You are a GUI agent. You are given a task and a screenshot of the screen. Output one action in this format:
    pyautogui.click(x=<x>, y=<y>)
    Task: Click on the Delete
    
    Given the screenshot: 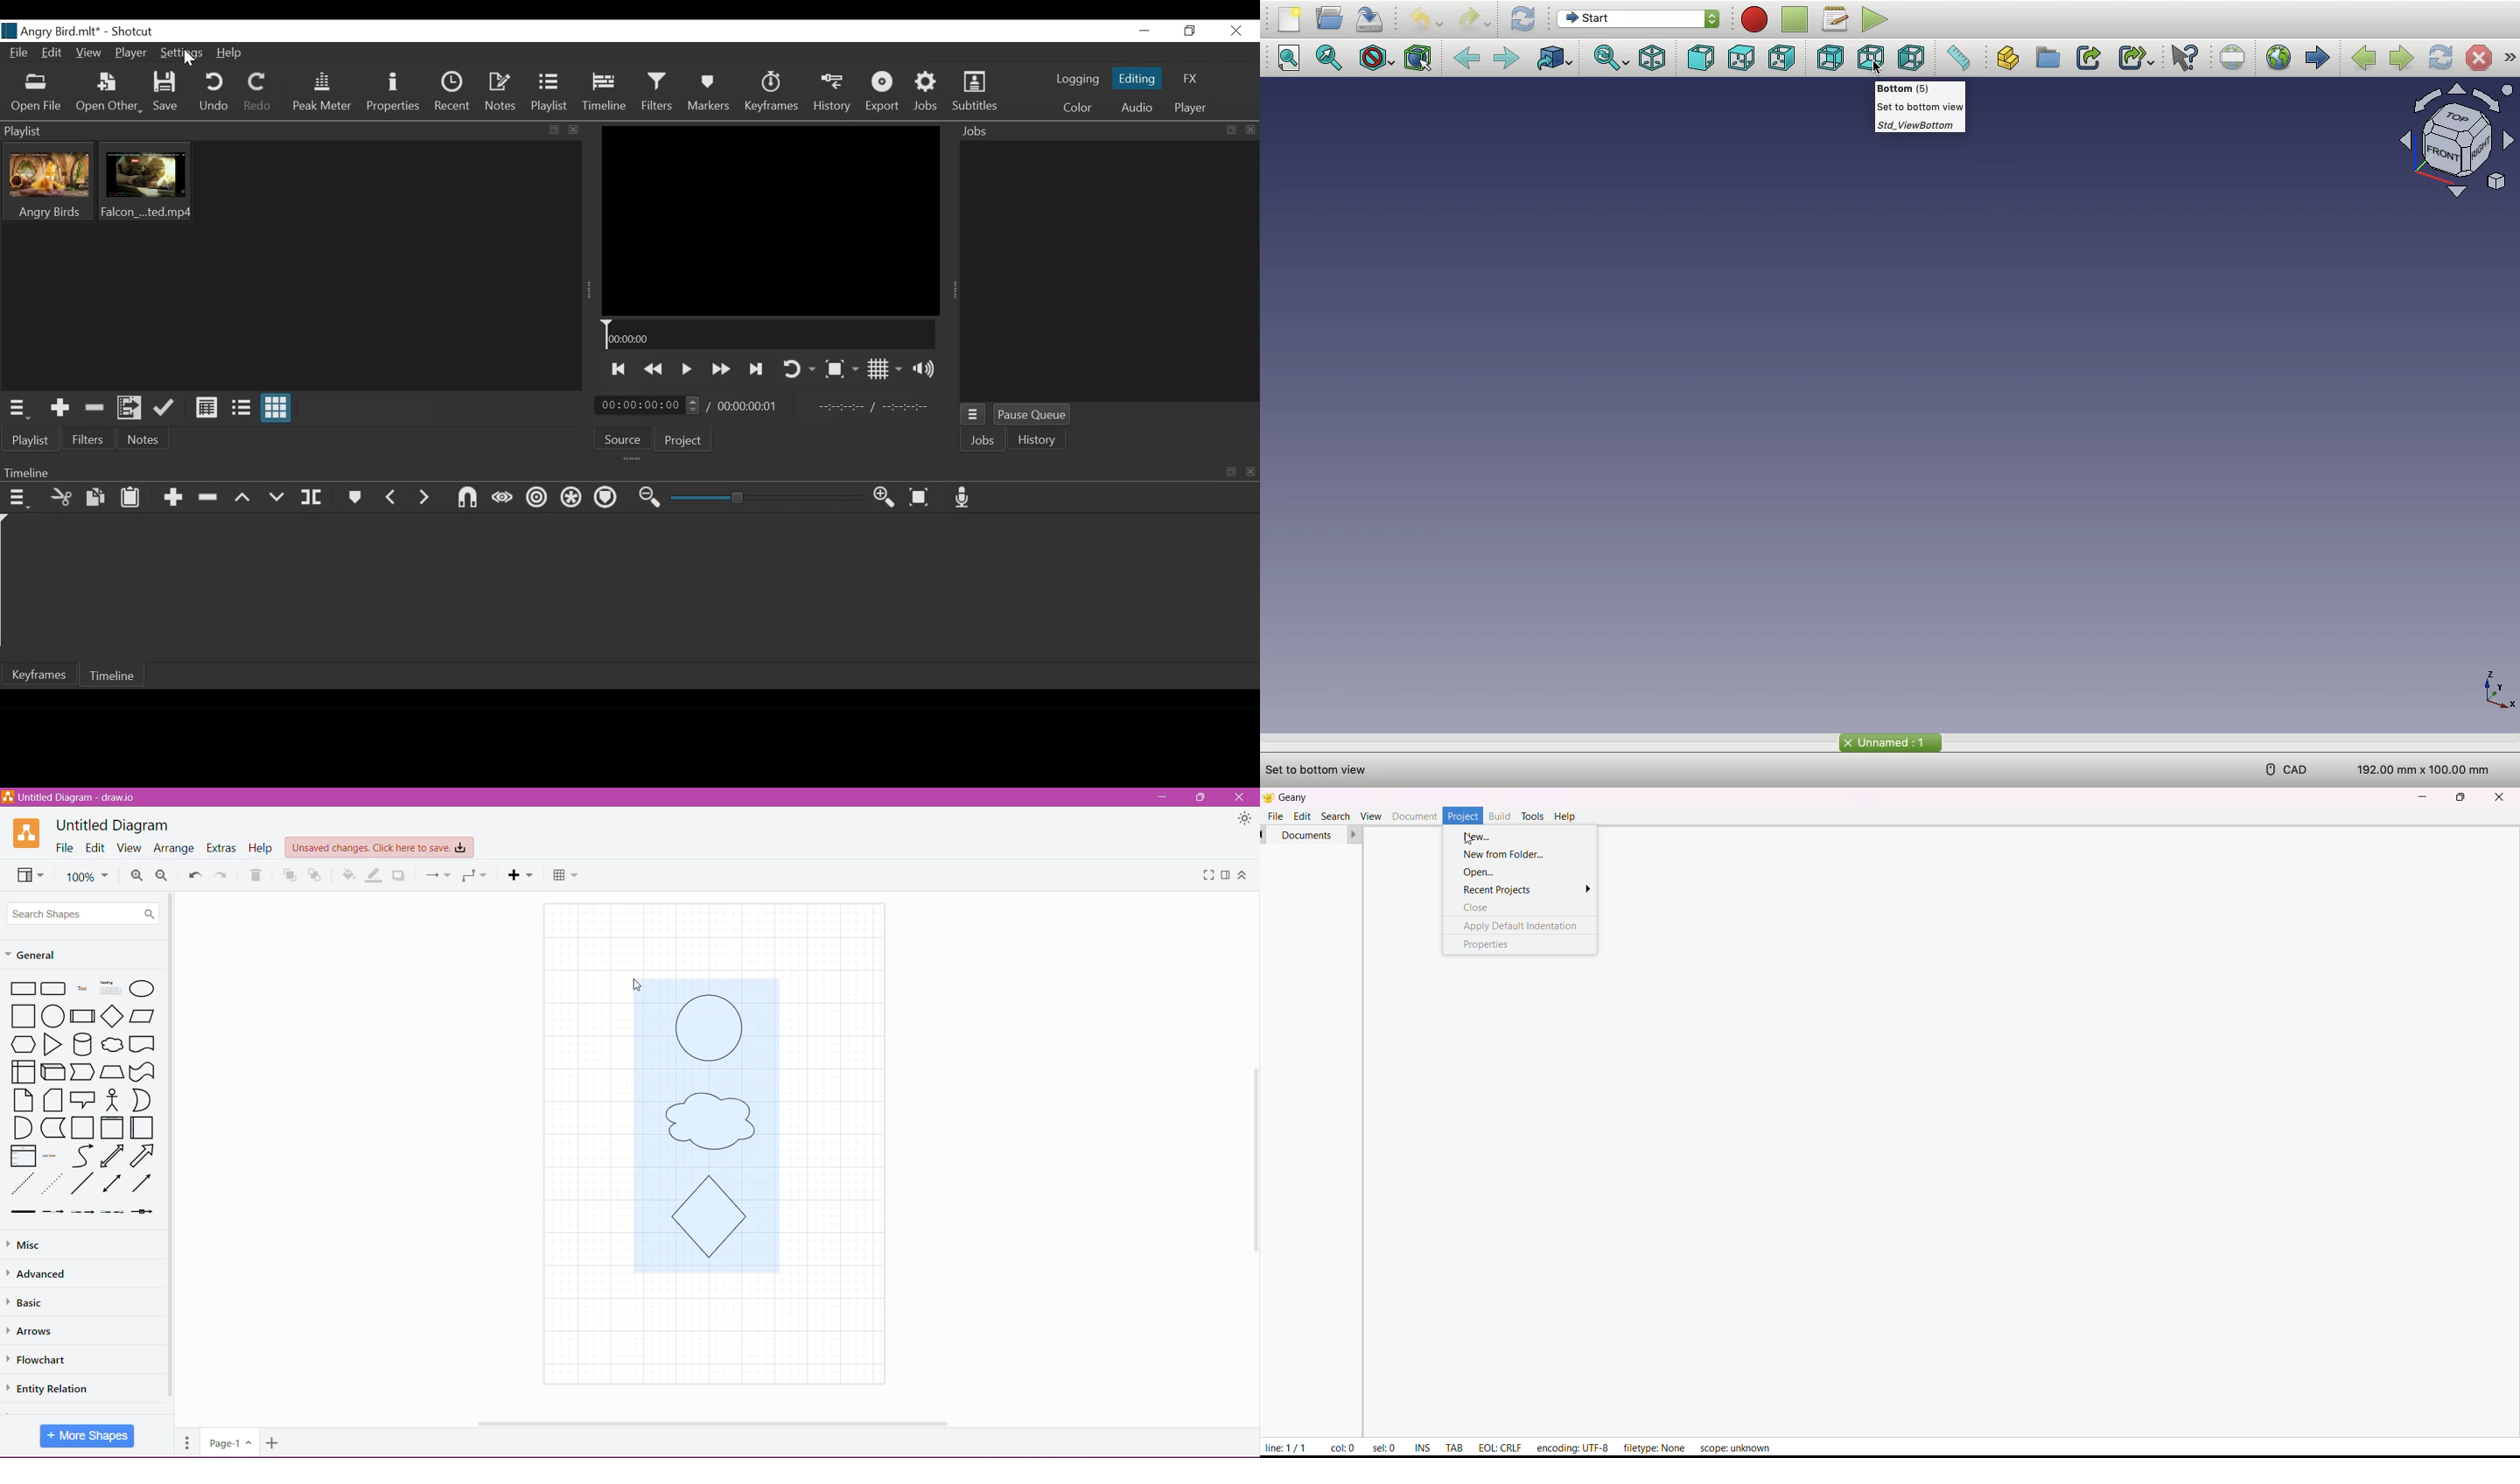 What is the action you would take?
    pyautogui.click(x=256, y=875)
    